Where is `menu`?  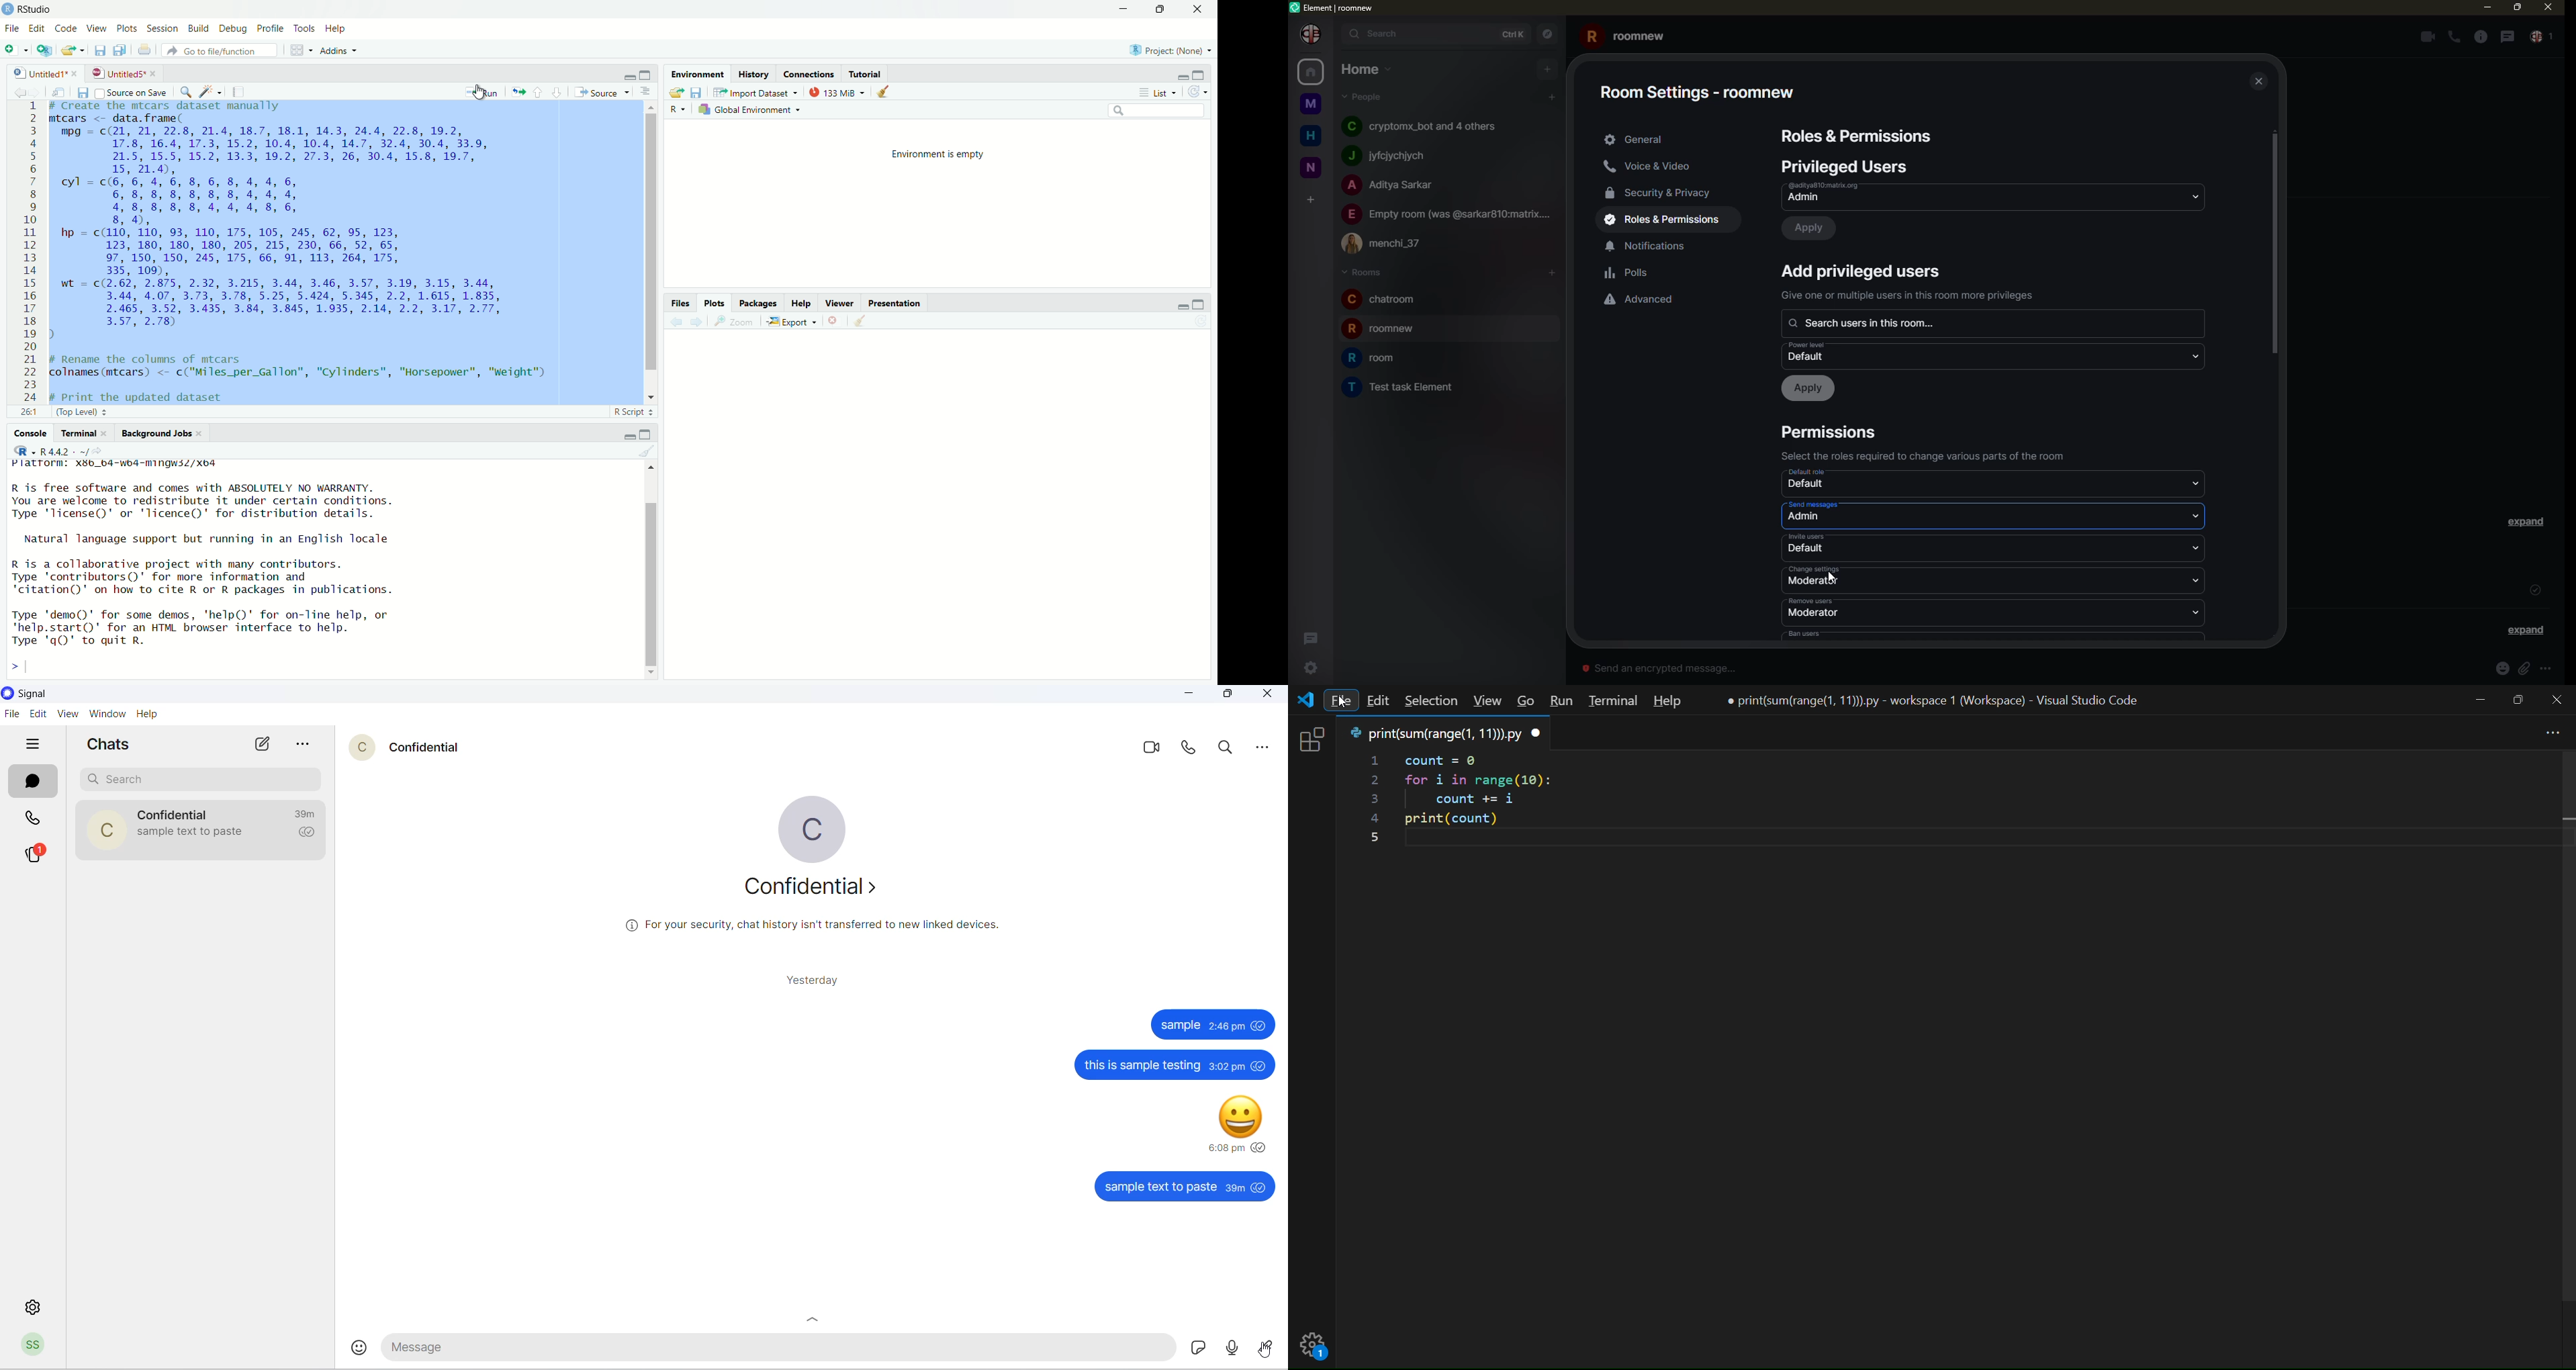 menu is located at coordinates (1264, 749).